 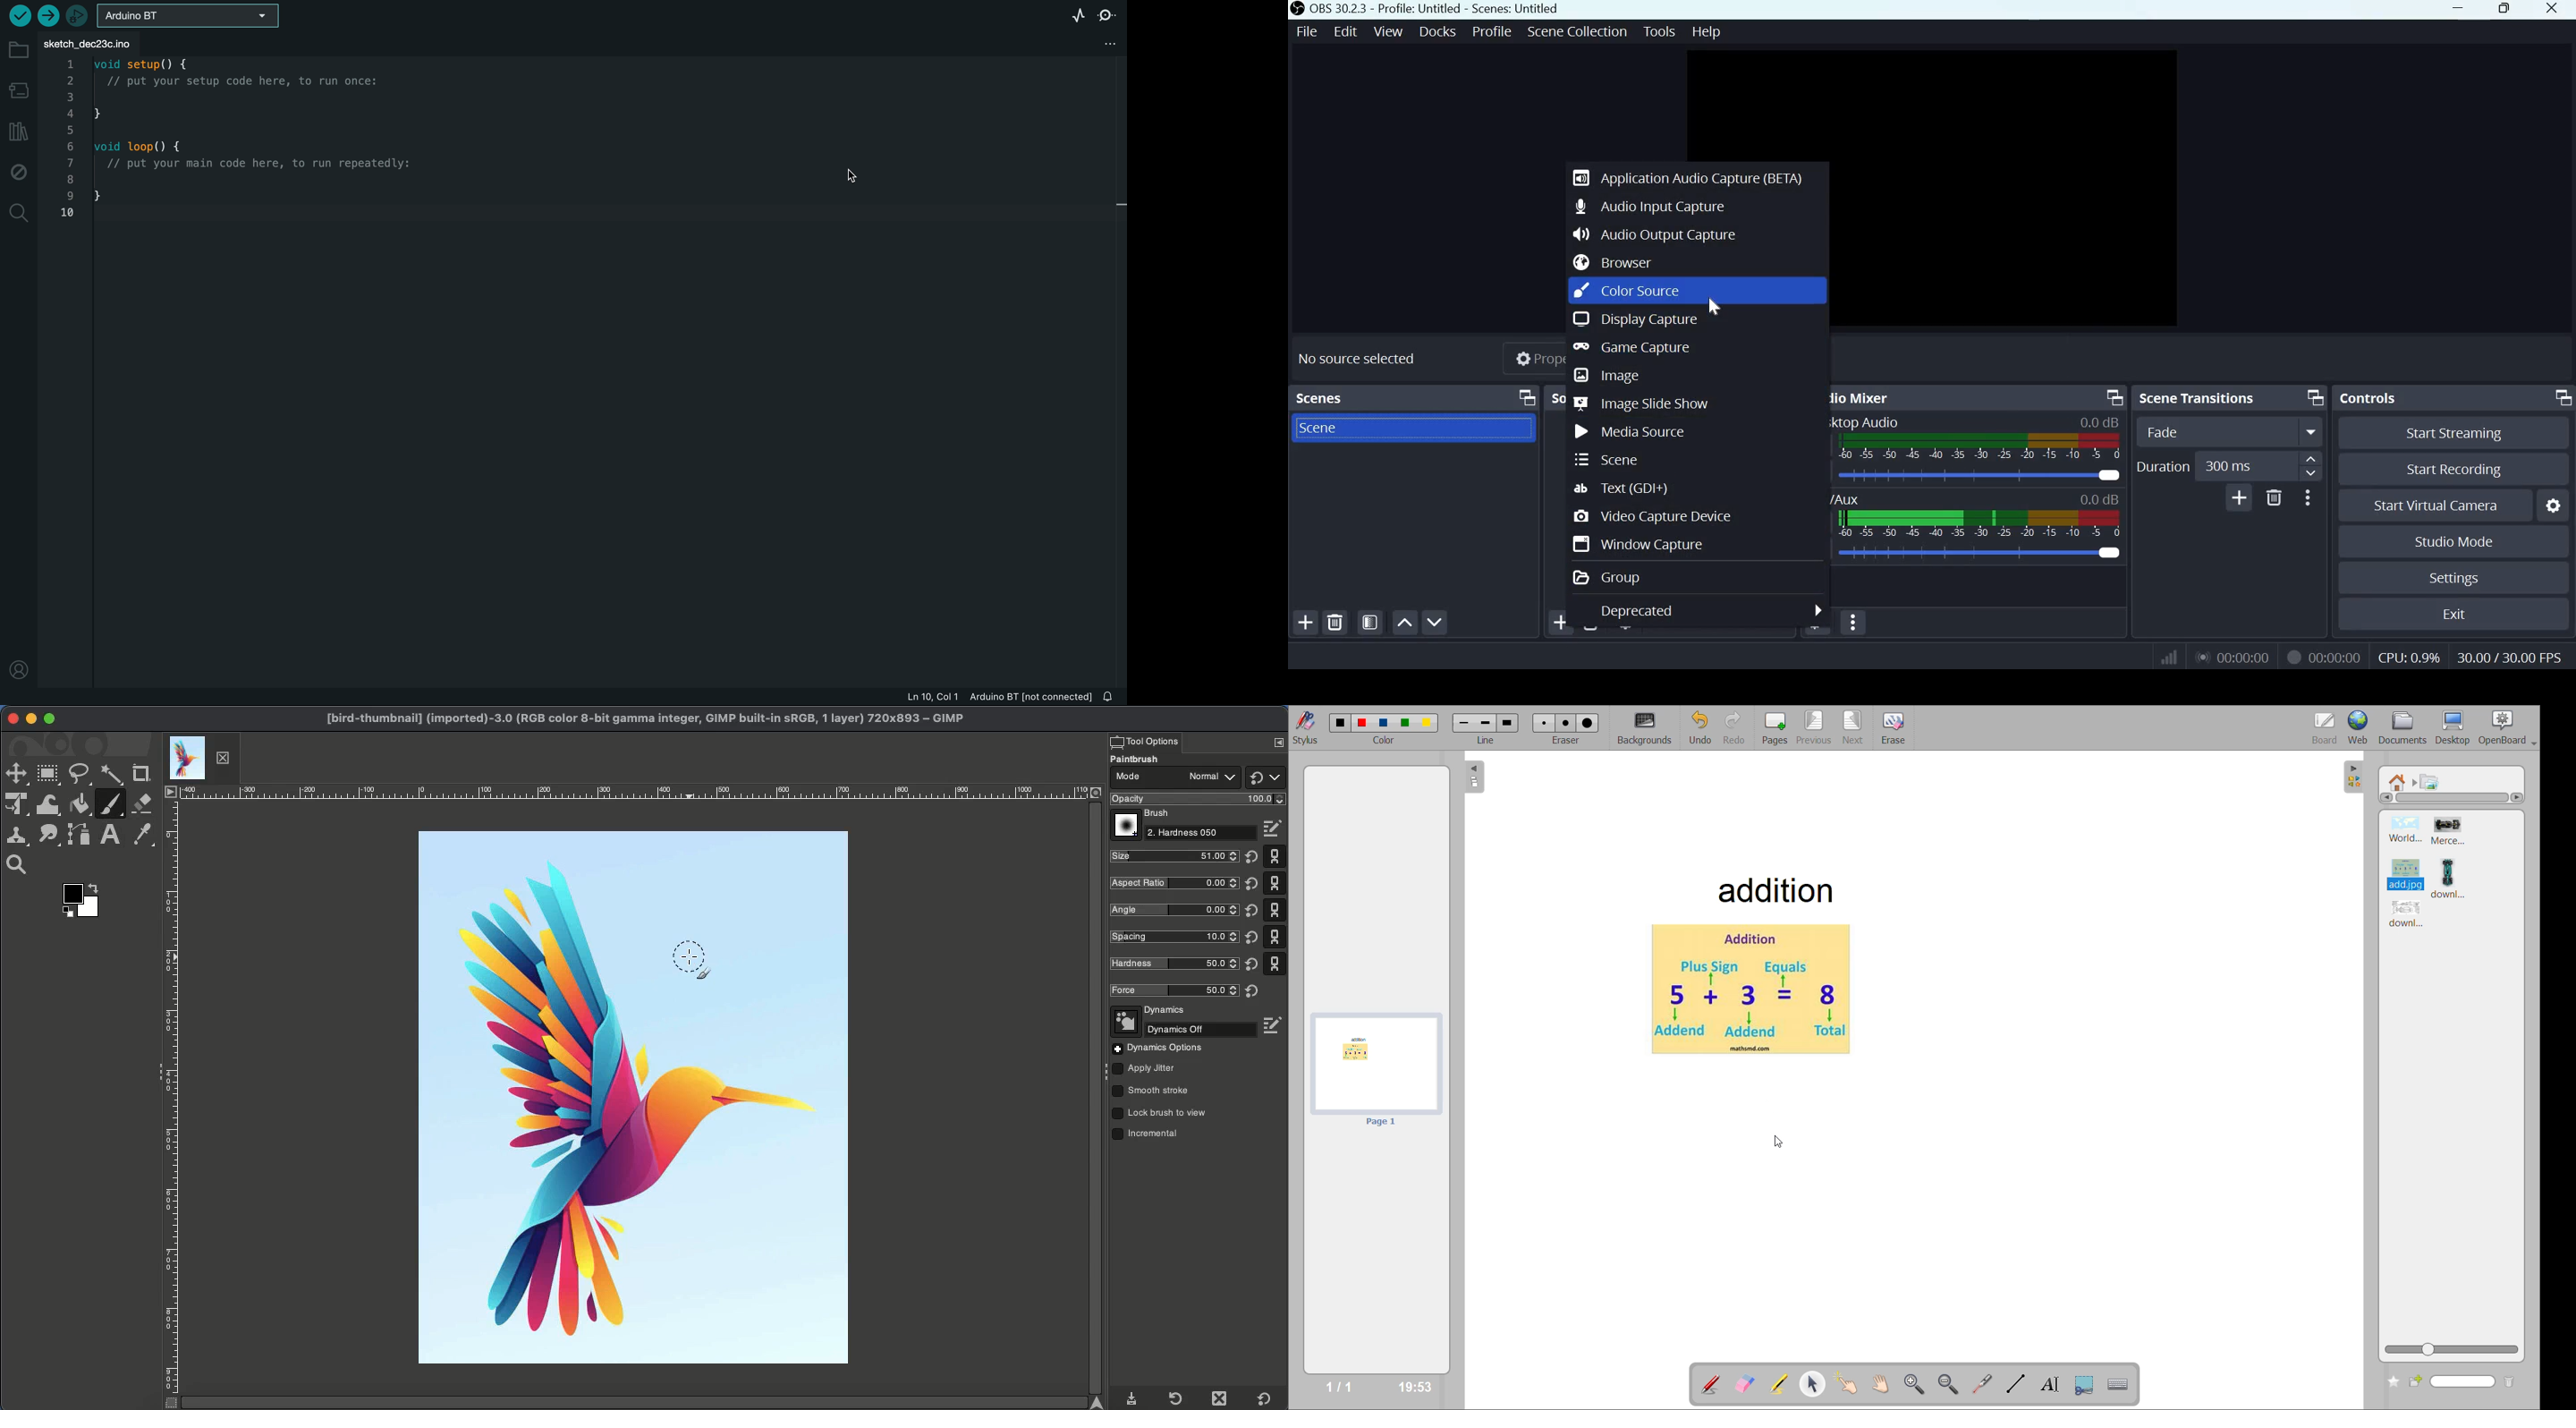 I want to click on Recording Timer, so click(x=2337, y=657).